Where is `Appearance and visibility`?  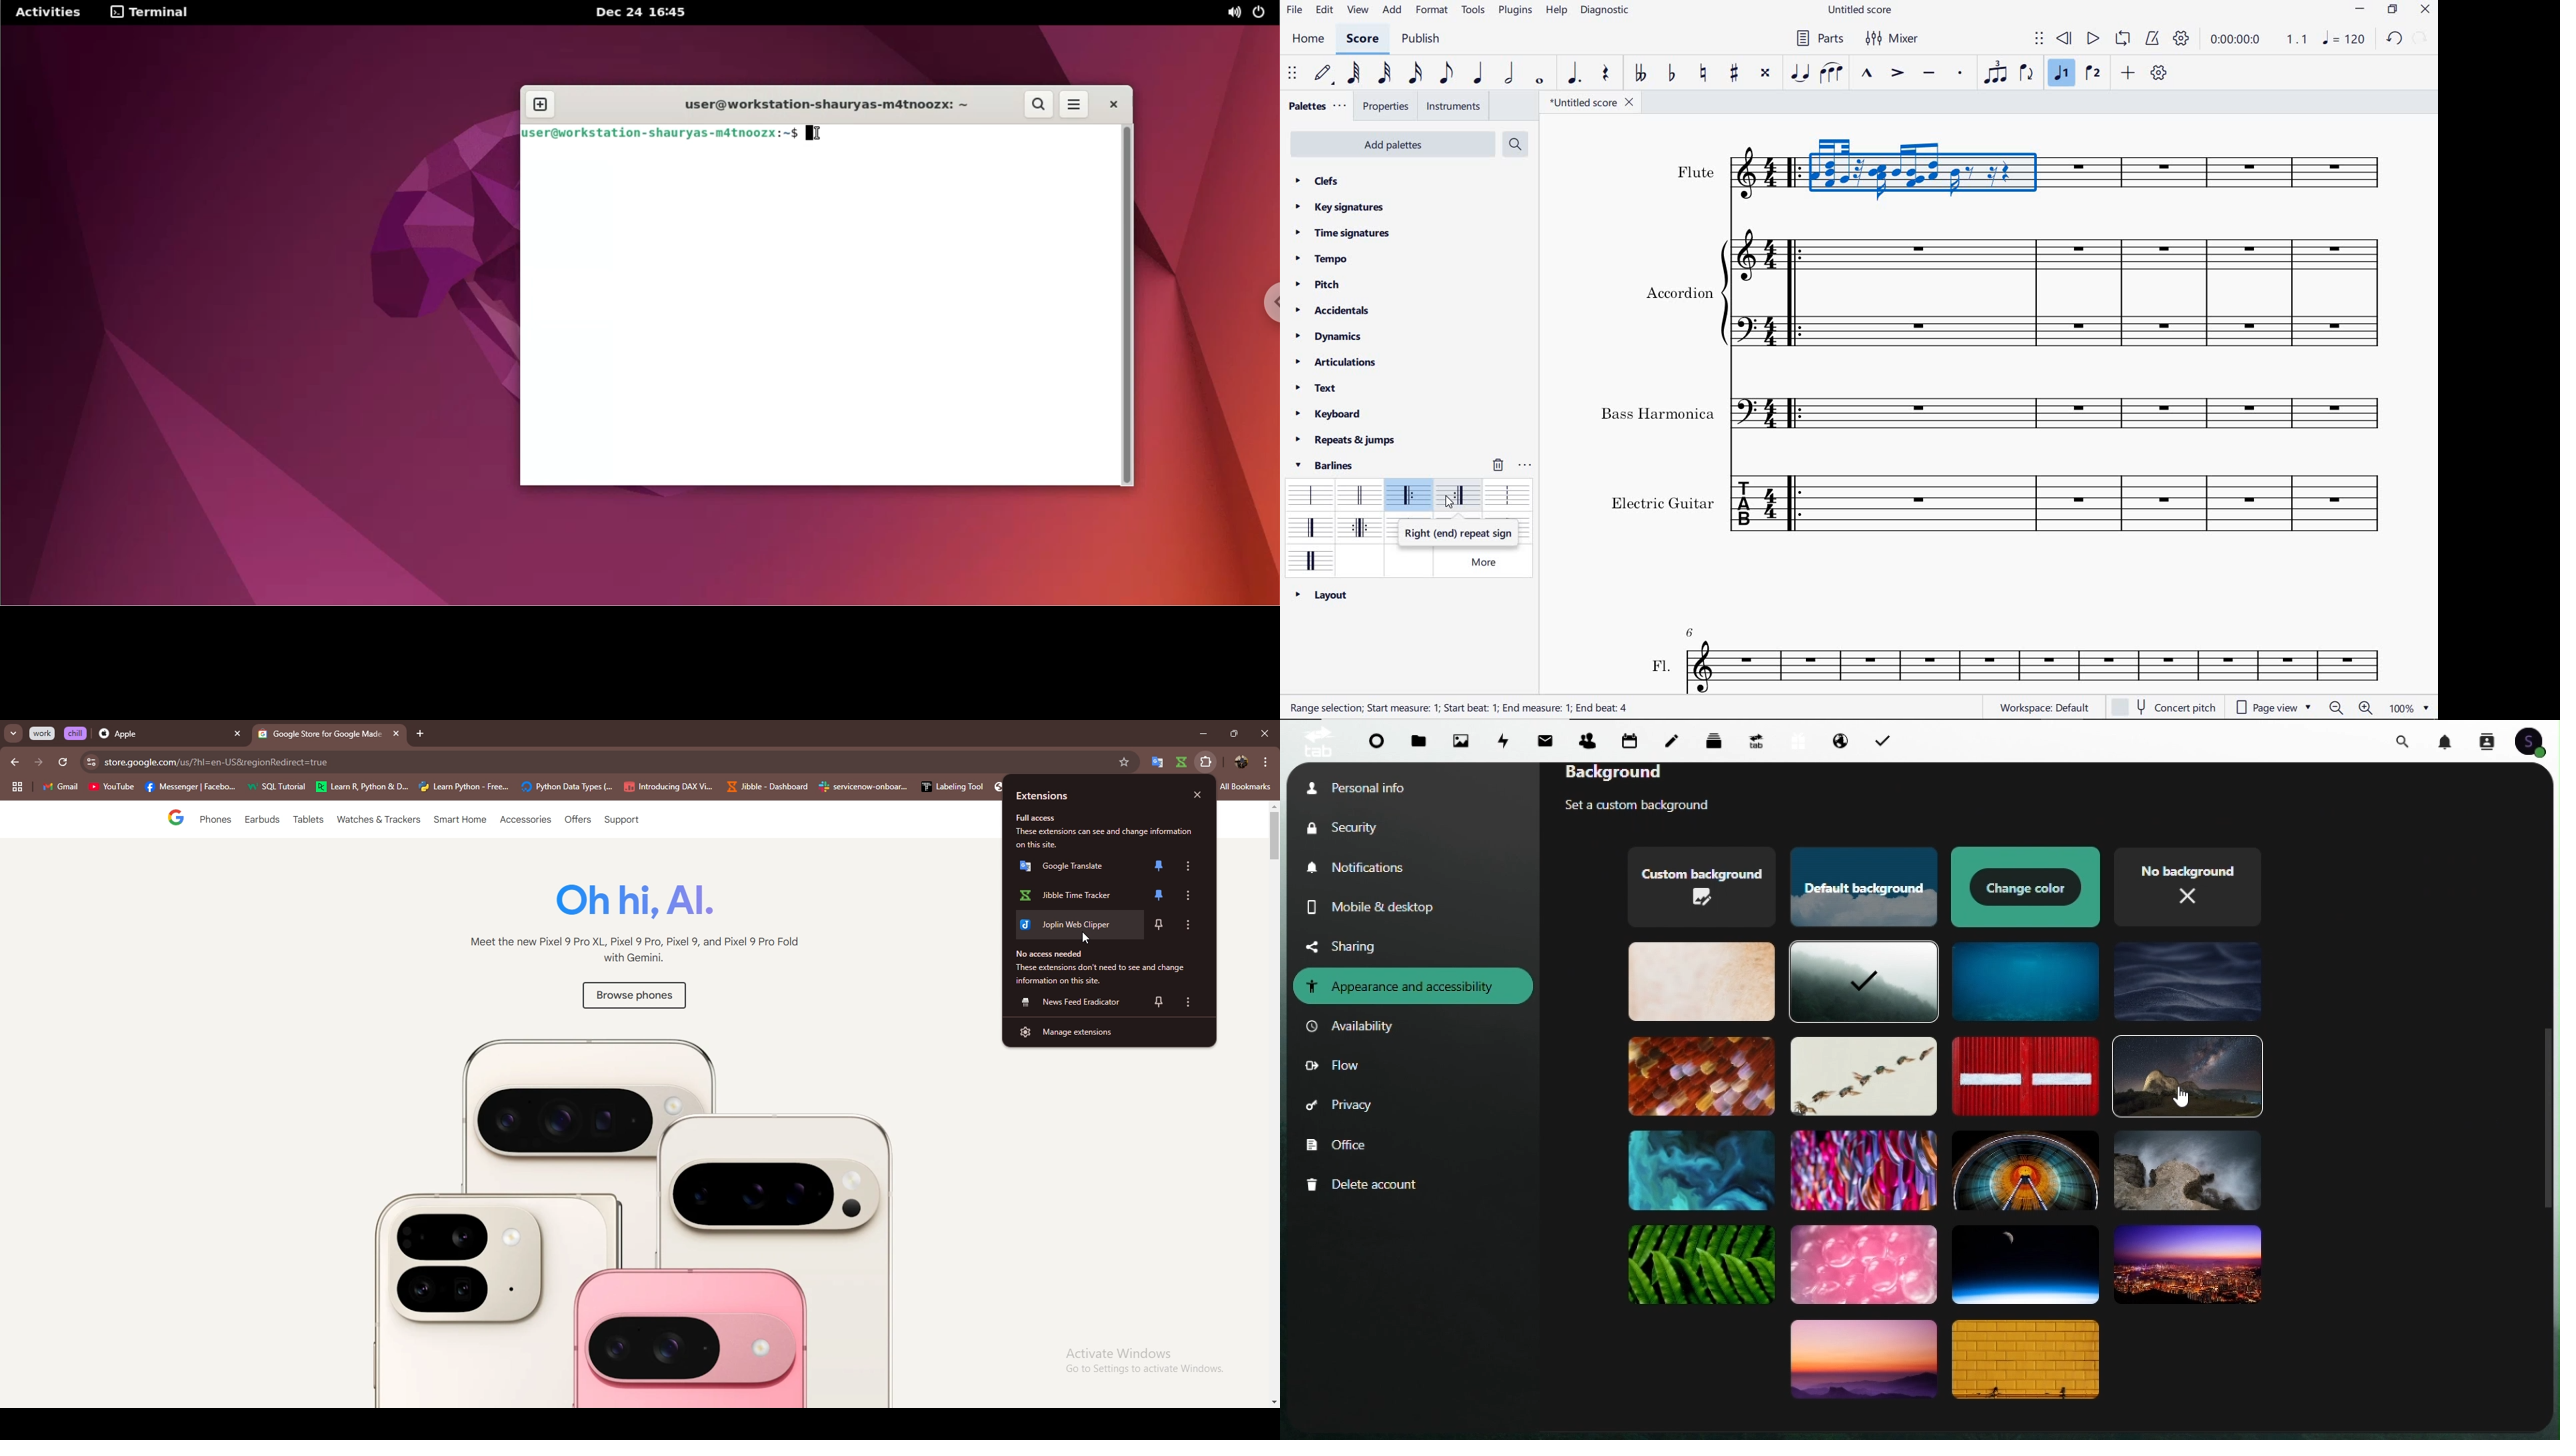 Appearance and visibility is located at coordinates (1413, 986).